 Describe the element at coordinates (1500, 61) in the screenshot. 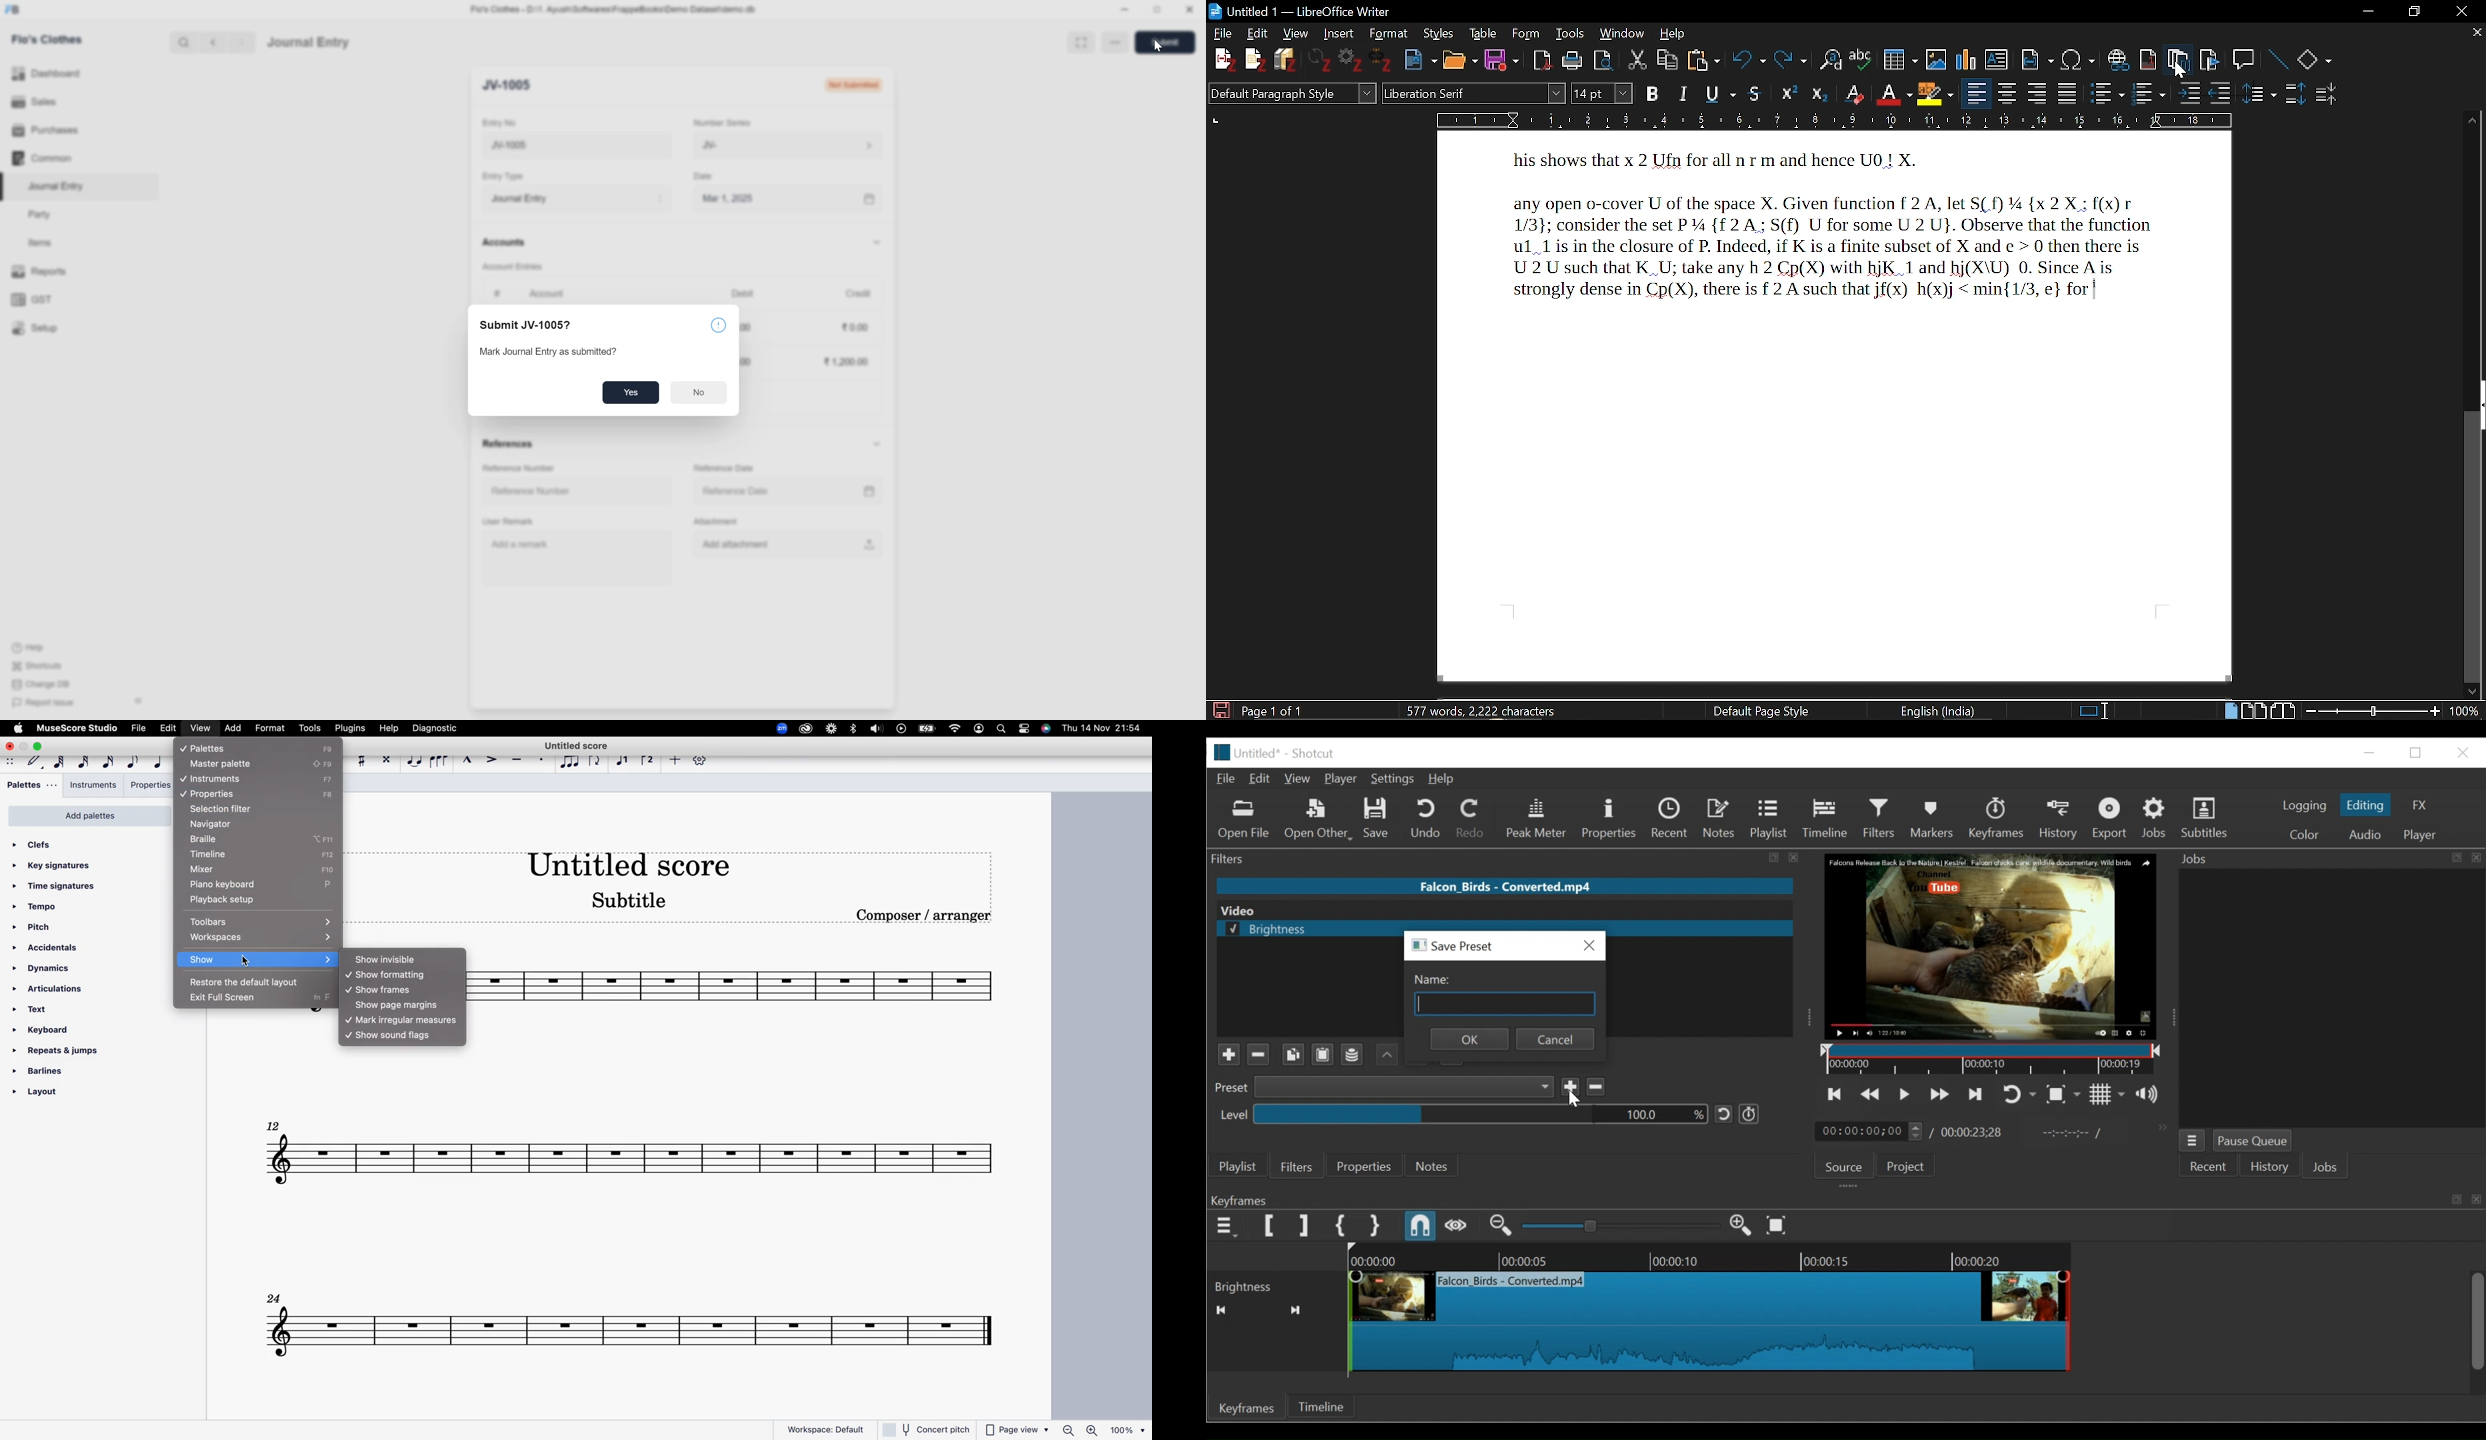

I see `Save` at that location.